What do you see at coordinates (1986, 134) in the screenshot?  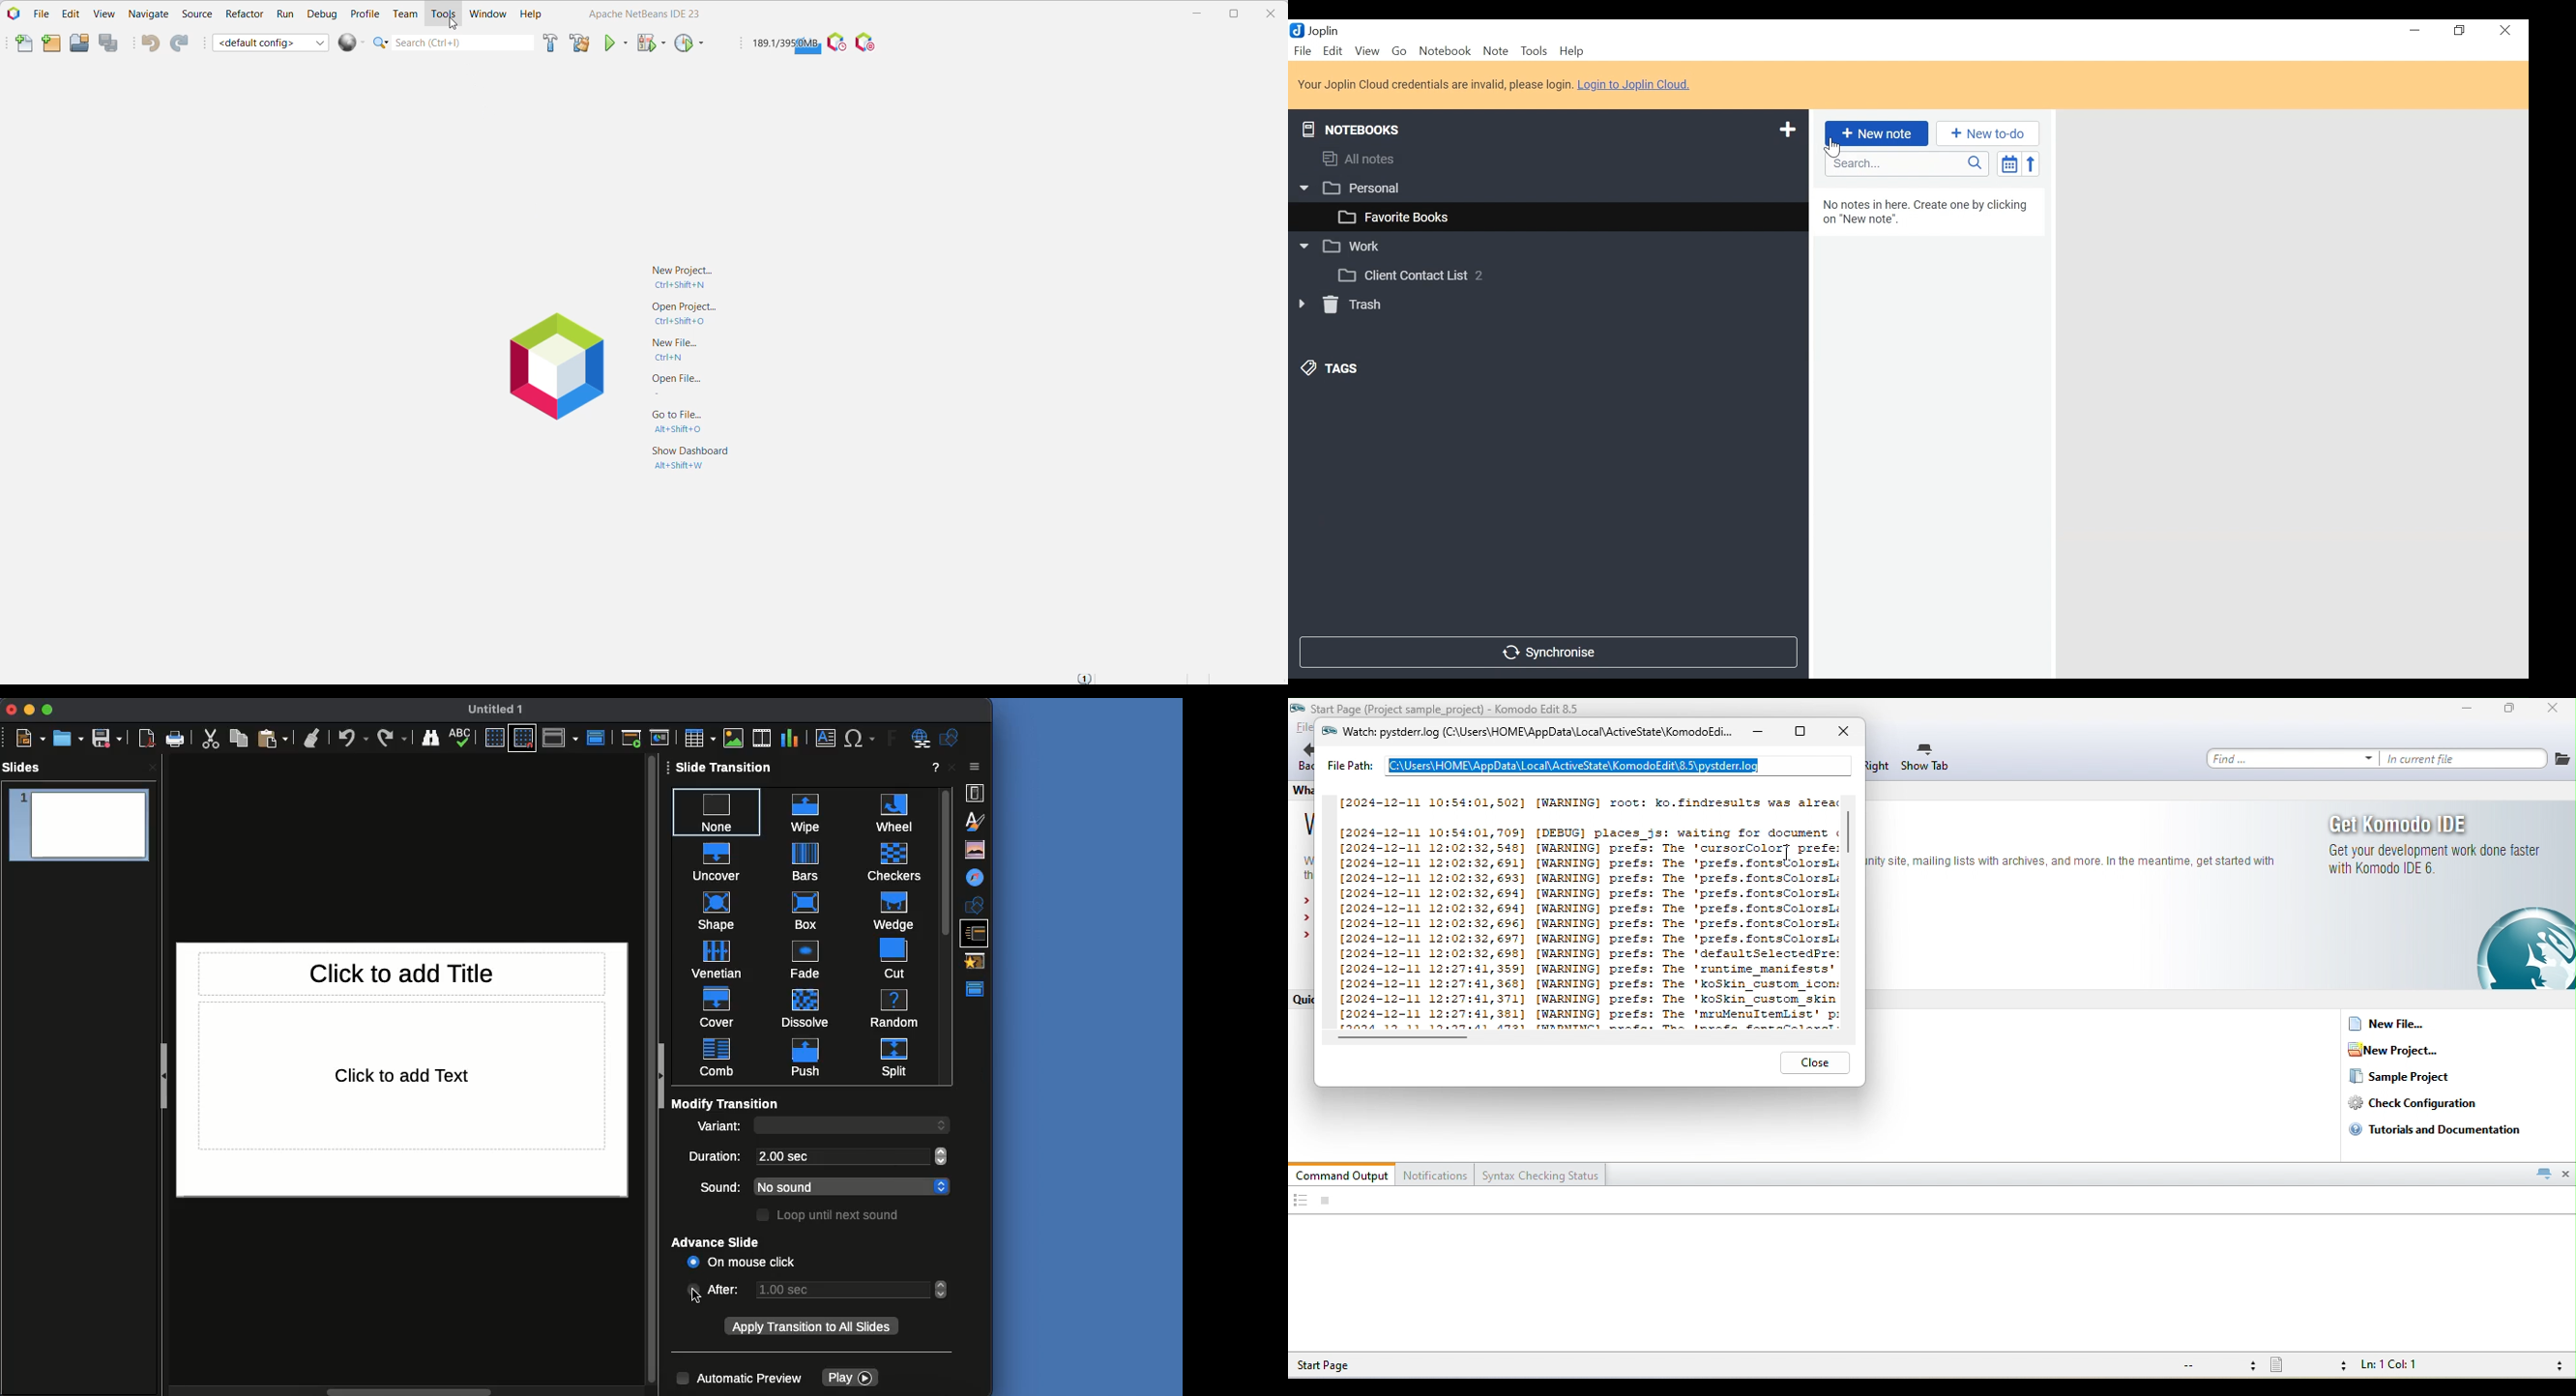 I see `New to do` at bounding box center [1986, 134].